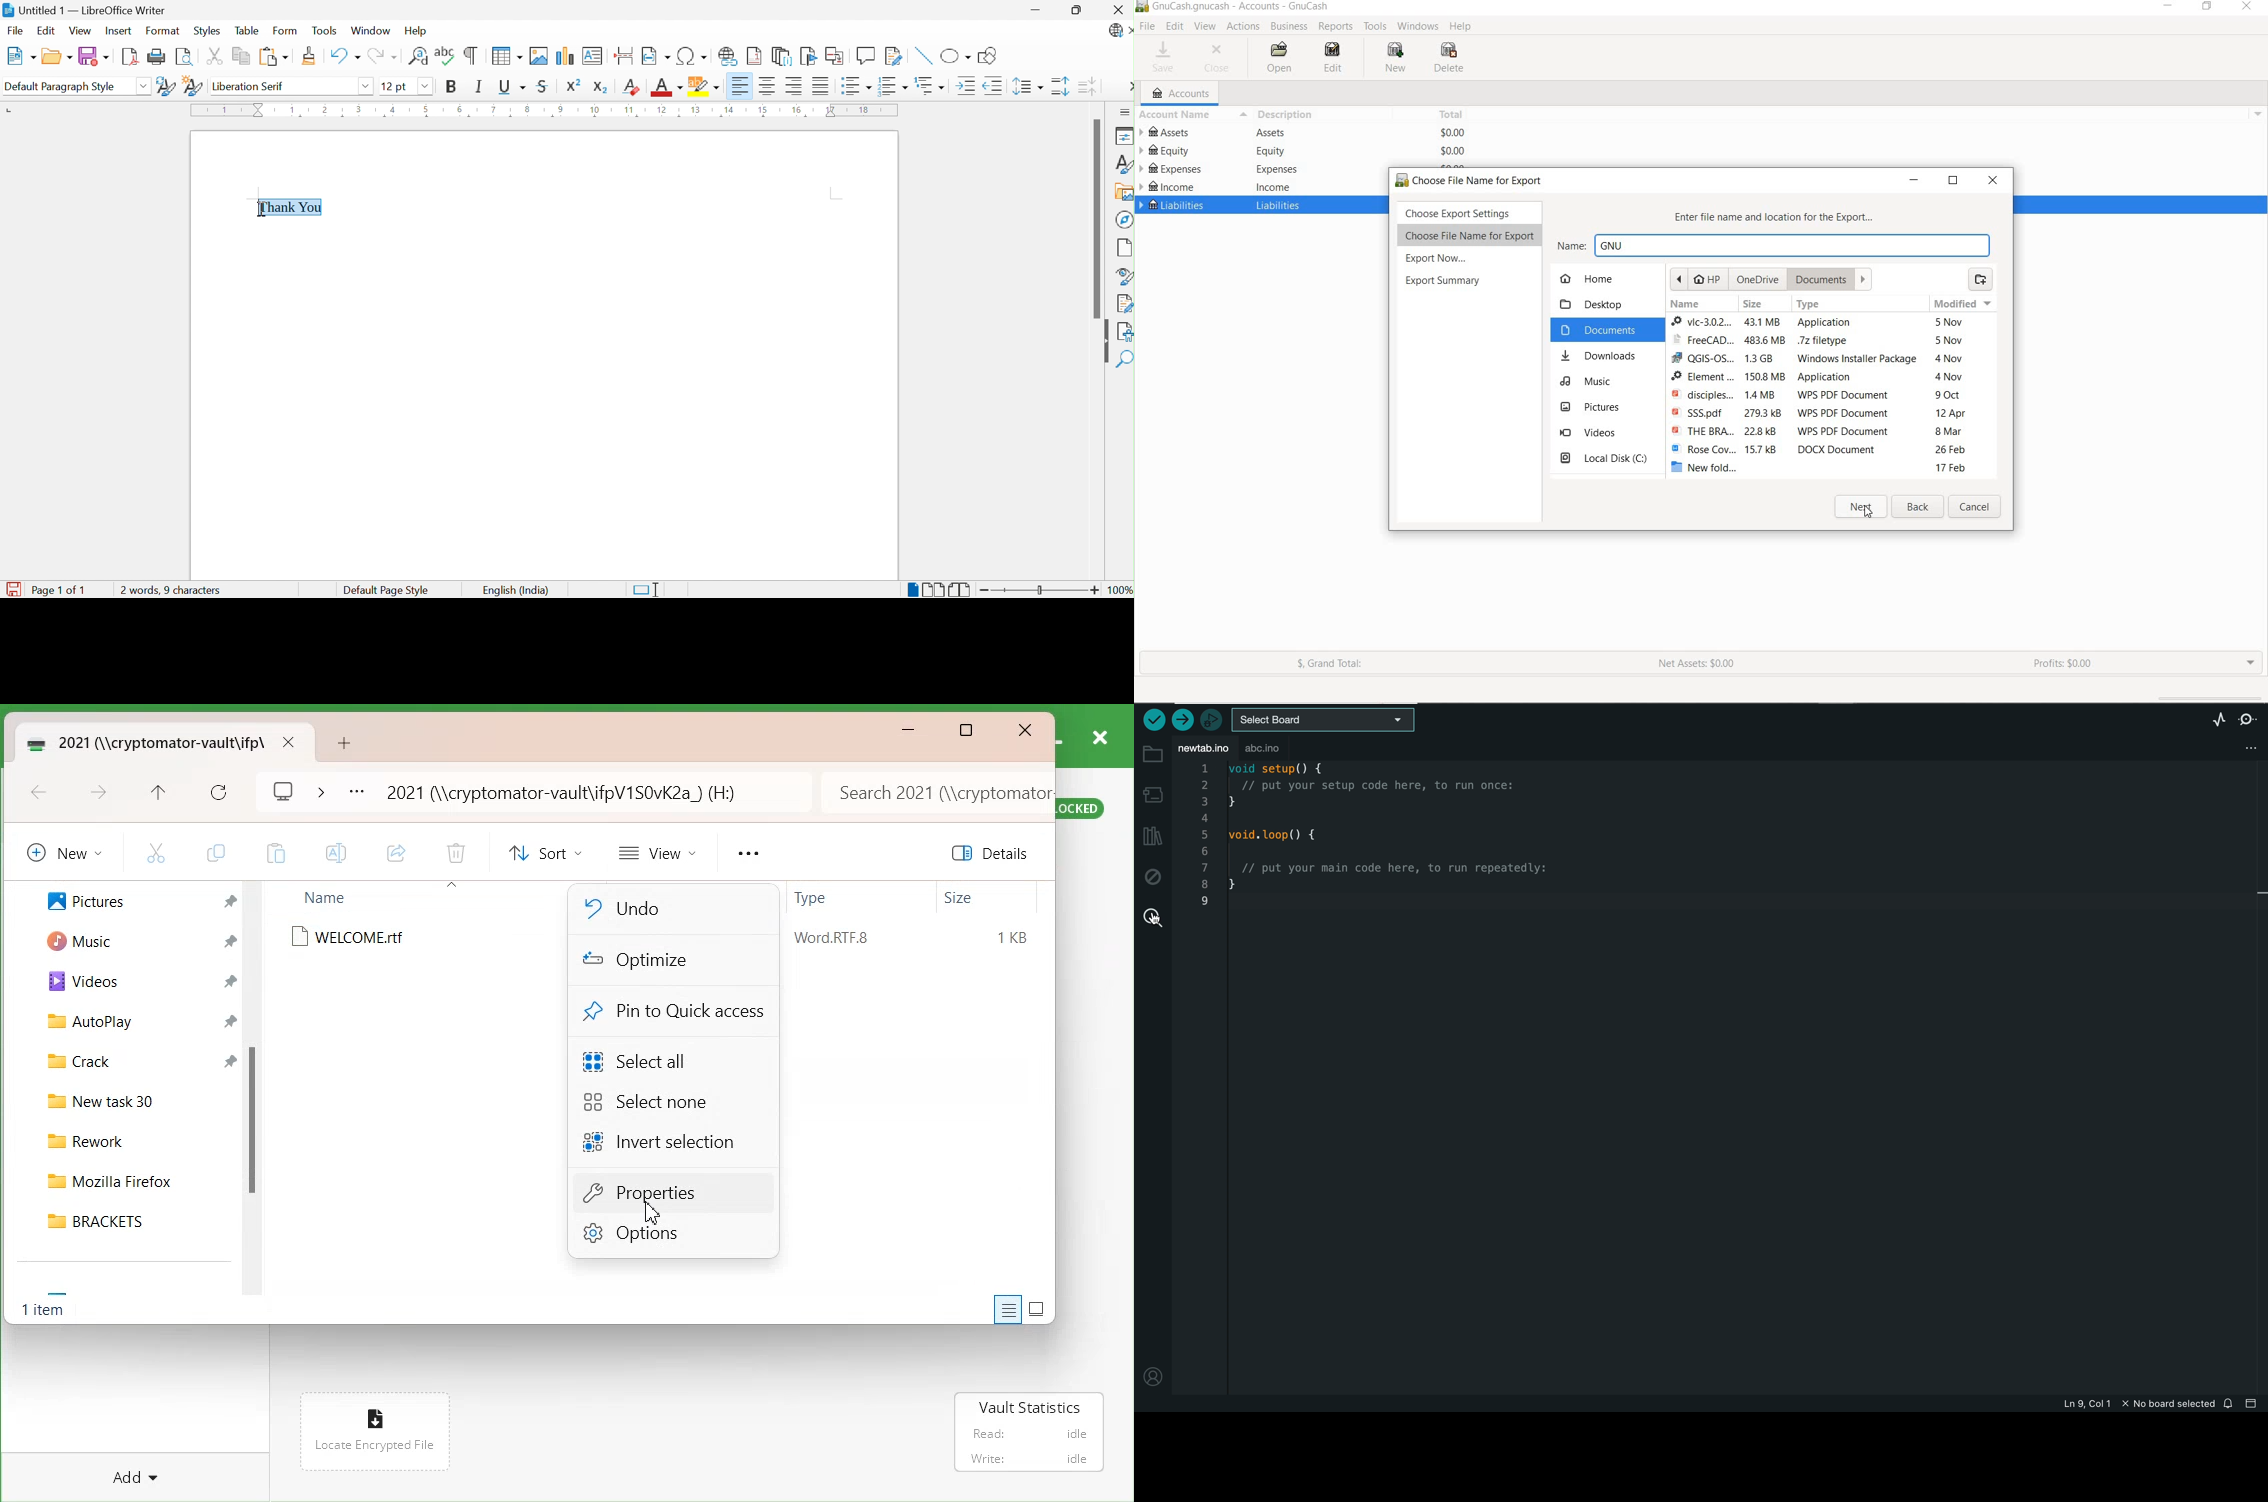  Describe the element at coordinates (2259, 113) in the screenshot. I see `drop down` at that location.